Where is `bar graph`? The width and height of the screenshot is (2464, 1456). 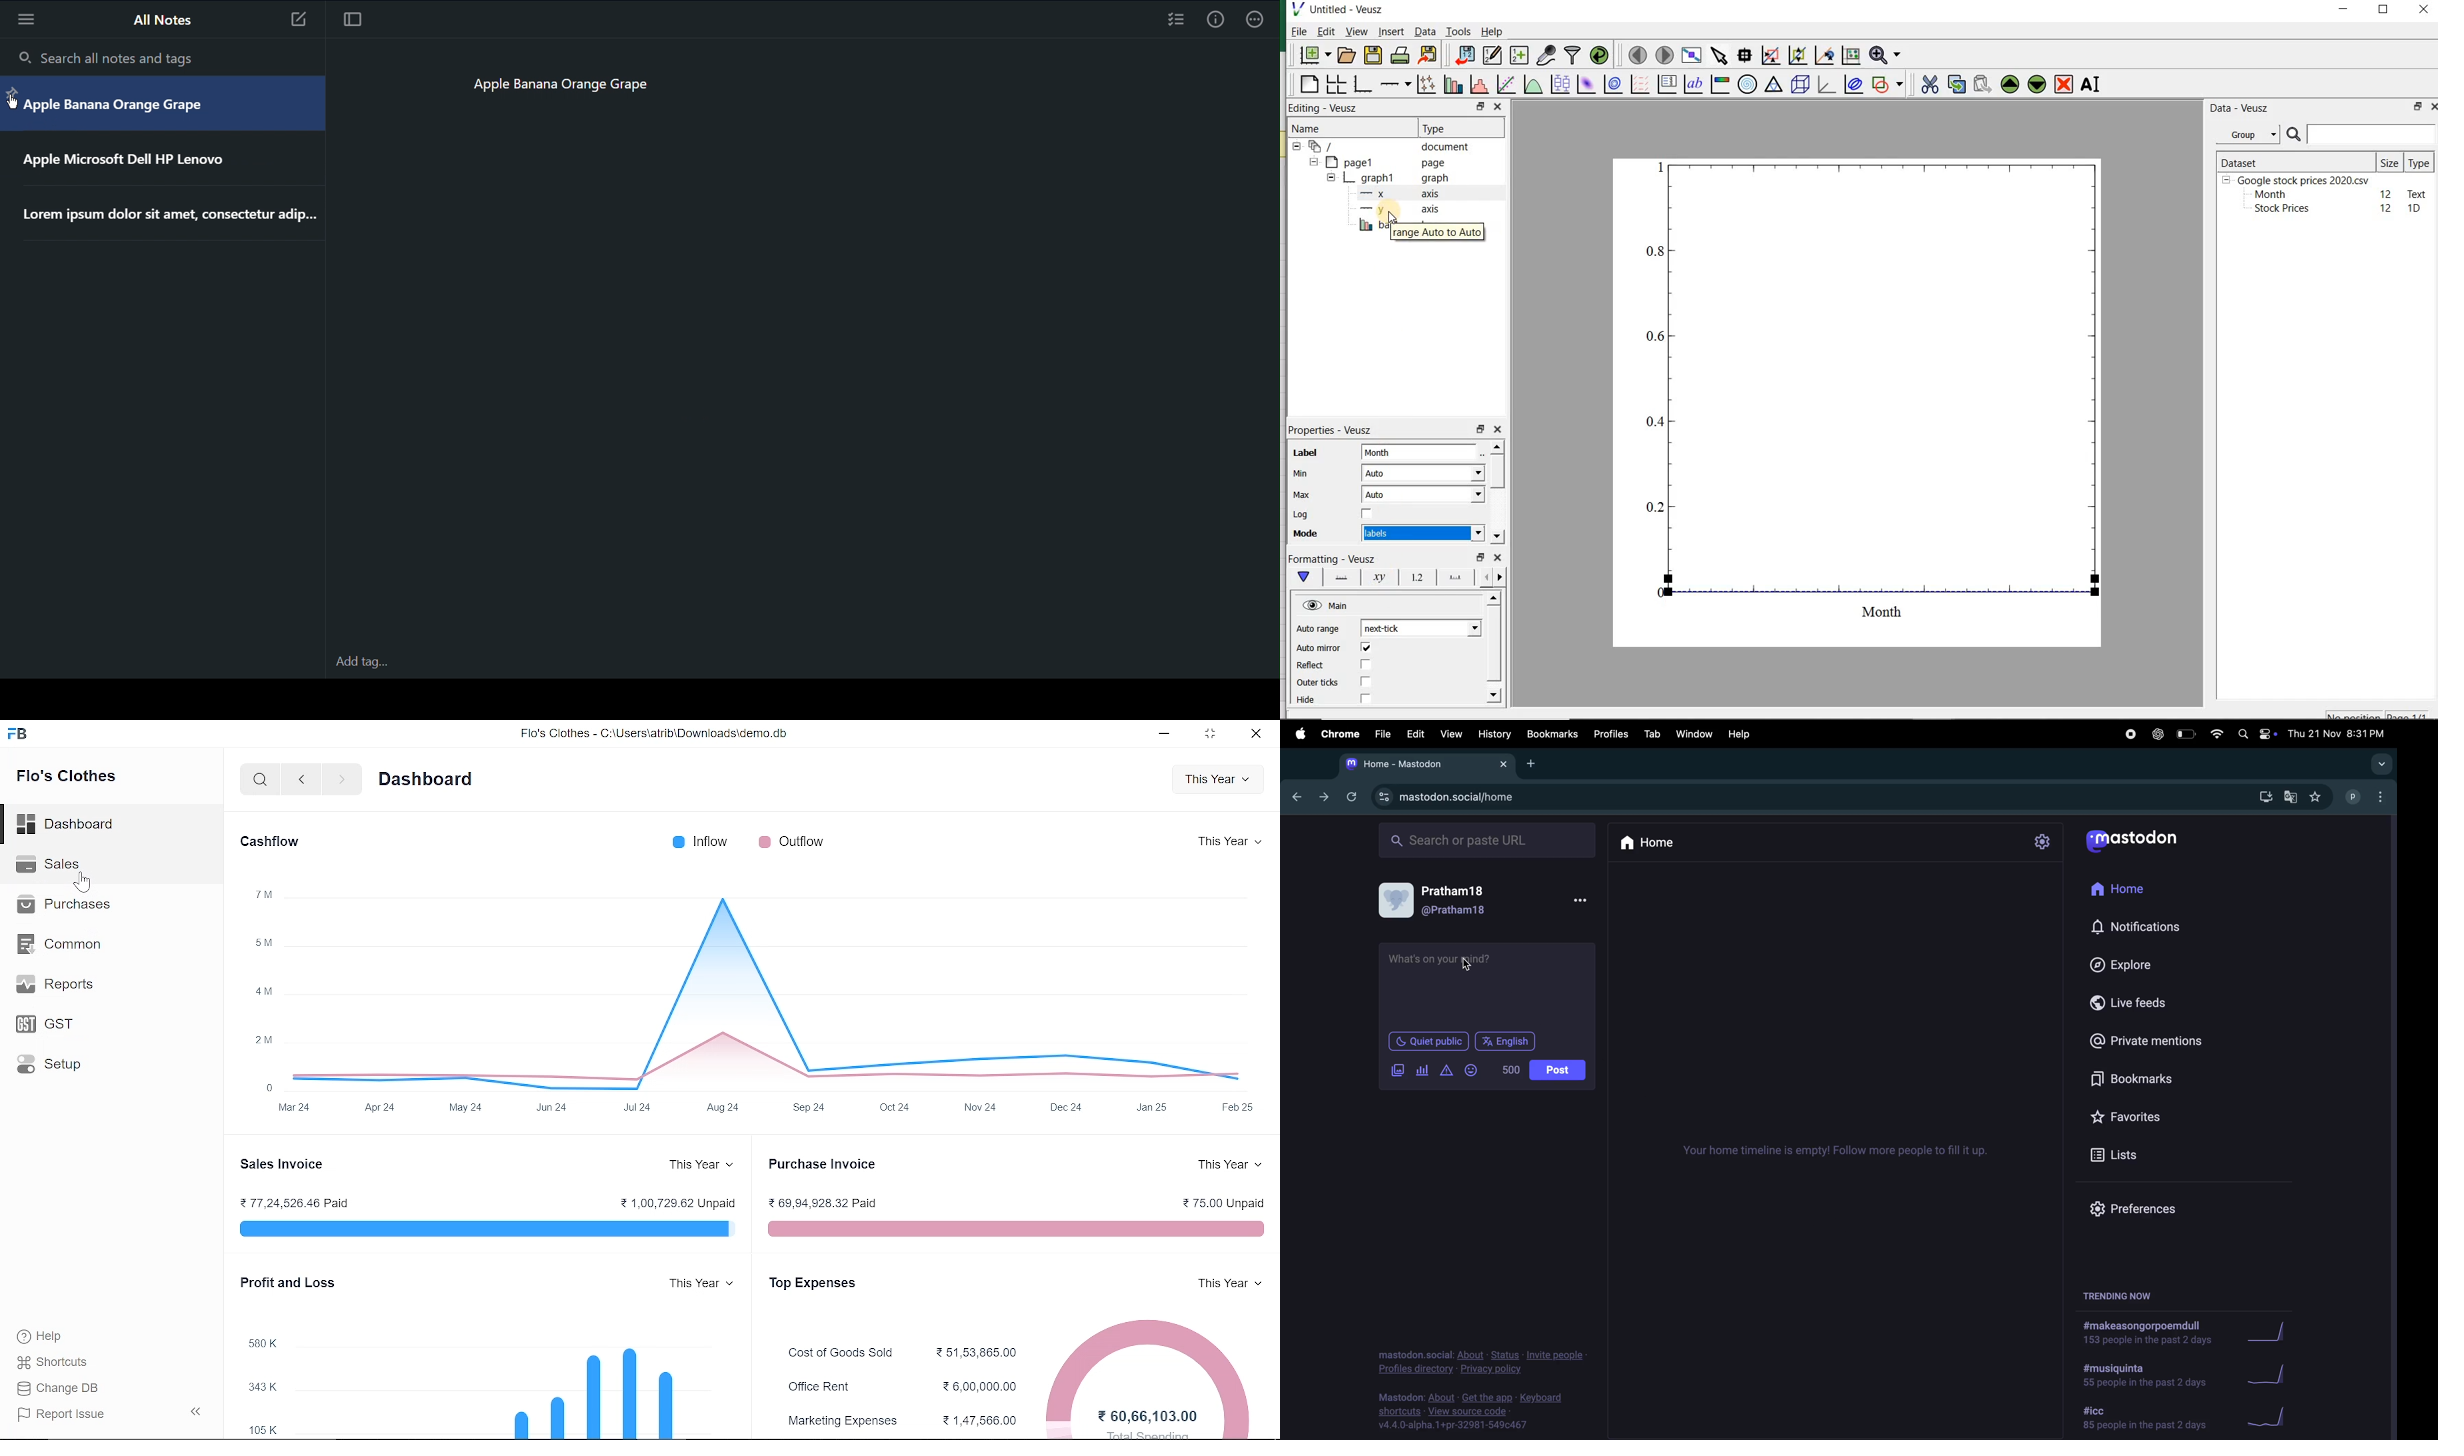 bar graph is located at coordinates (554, 1388).